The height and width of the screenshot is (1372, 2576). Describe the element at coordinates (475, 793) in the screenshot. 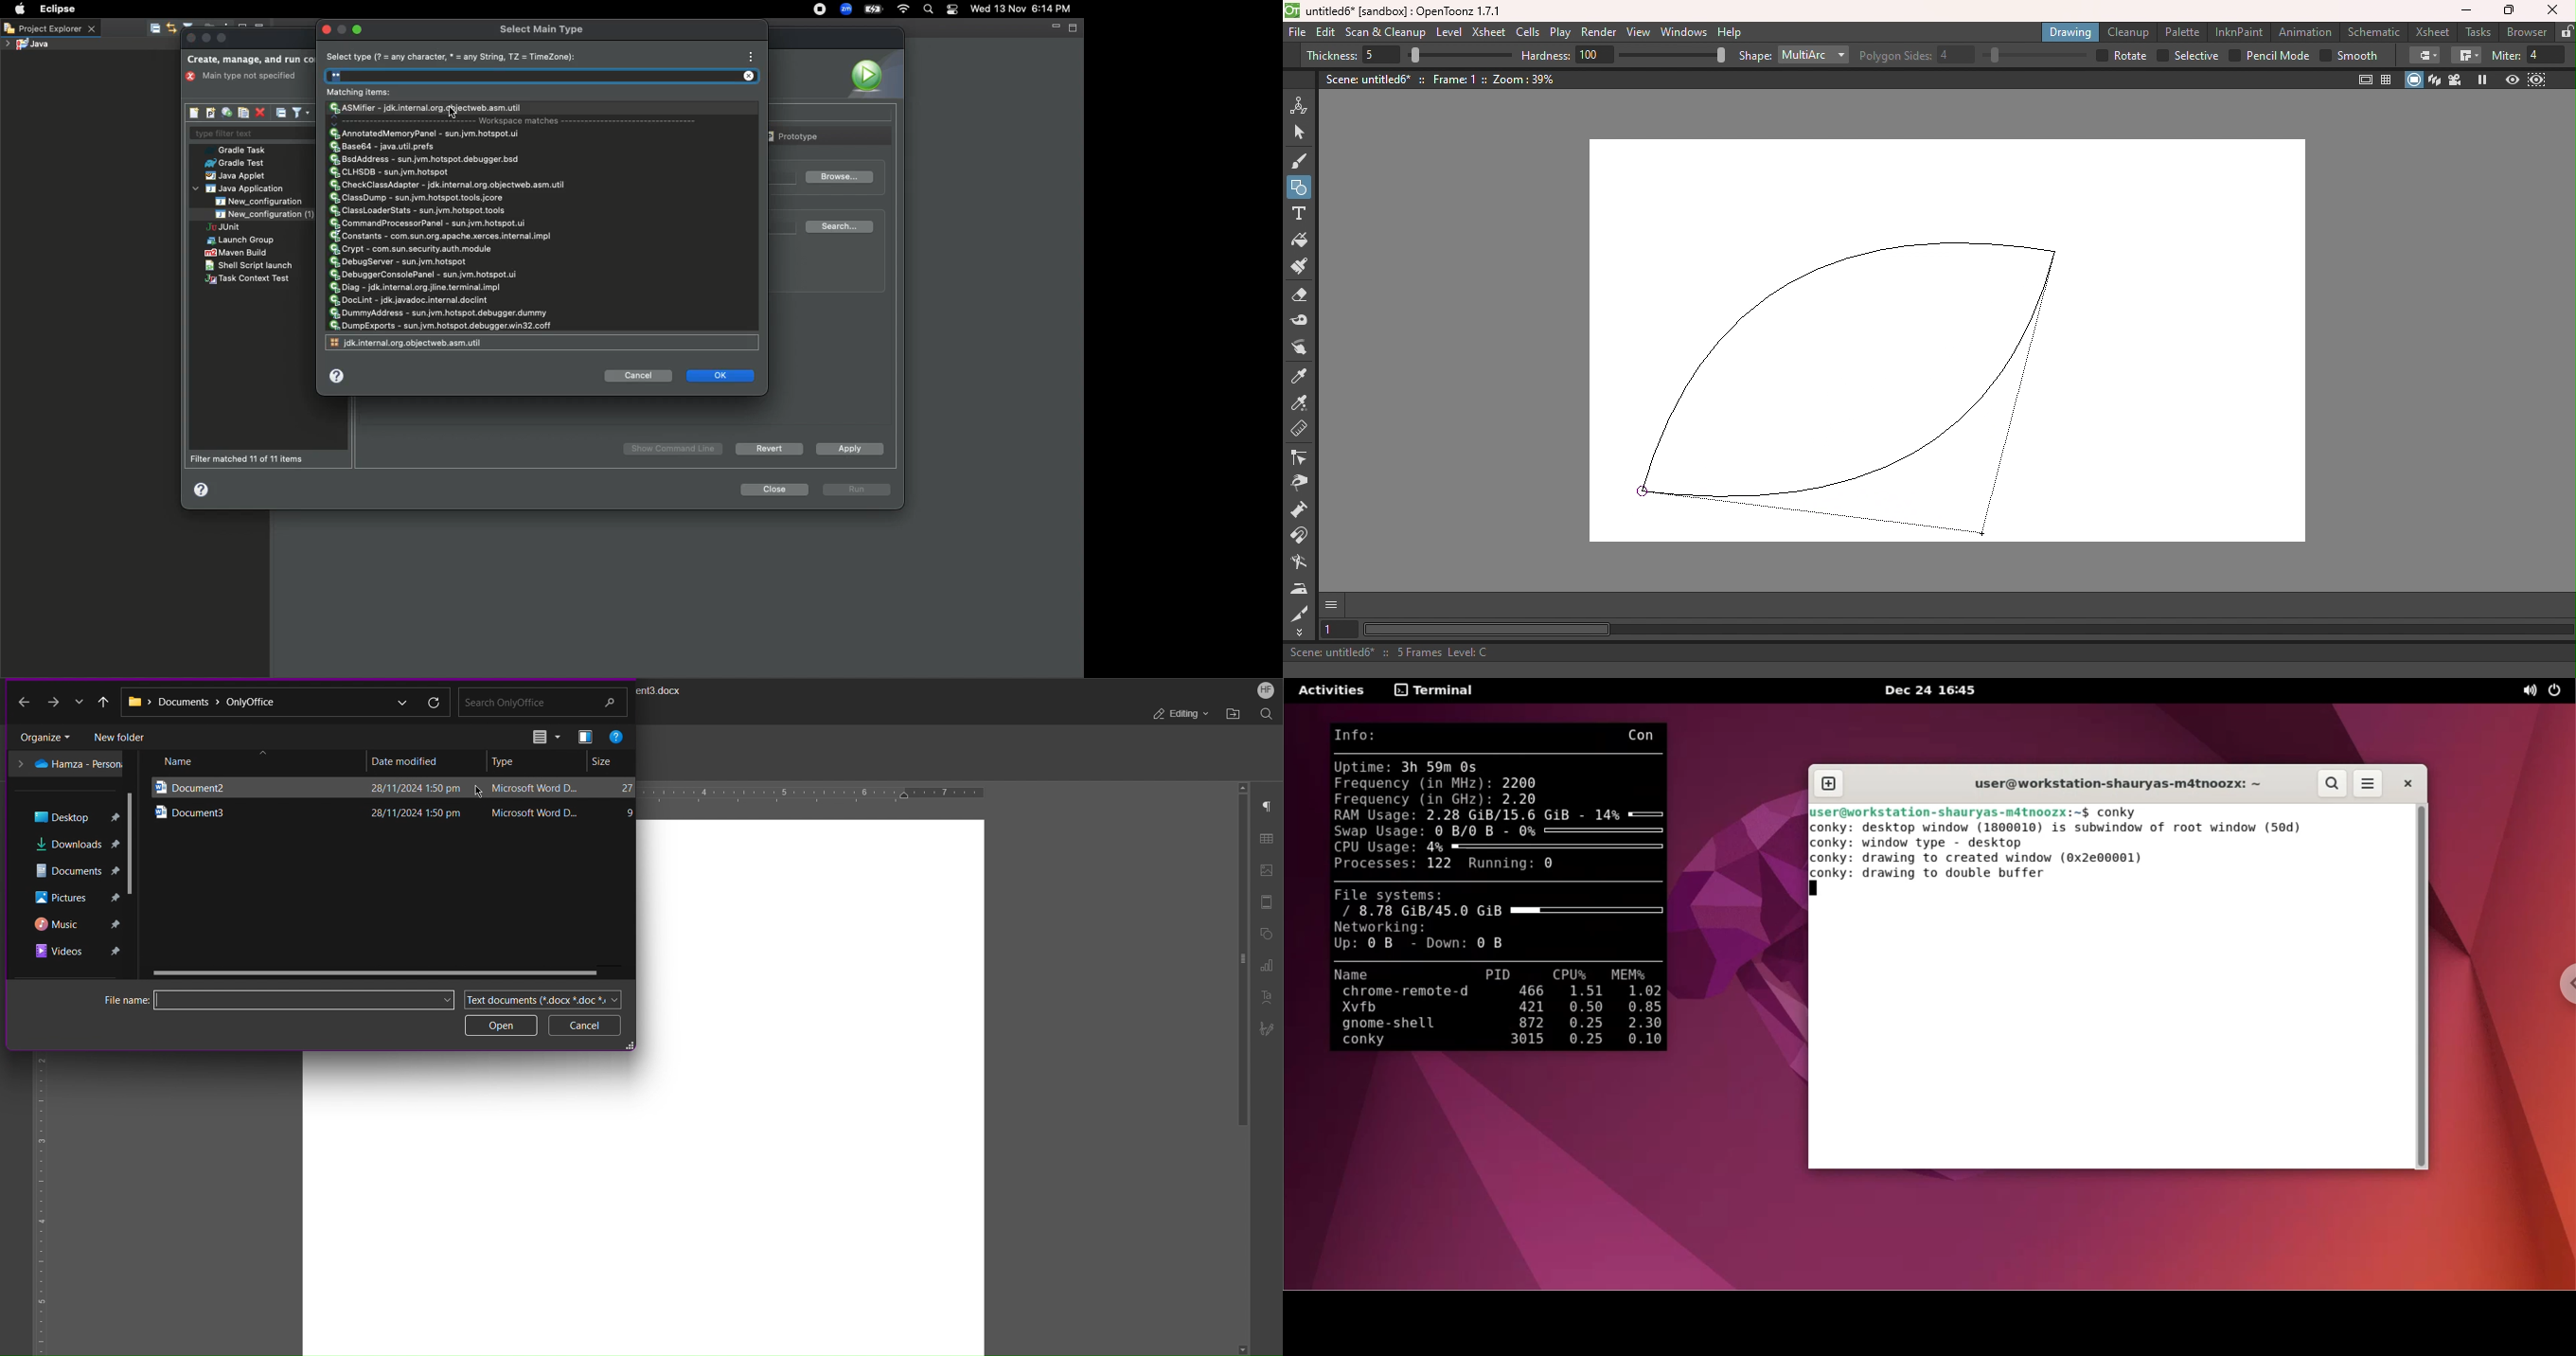

I see `Cursor` at that location.